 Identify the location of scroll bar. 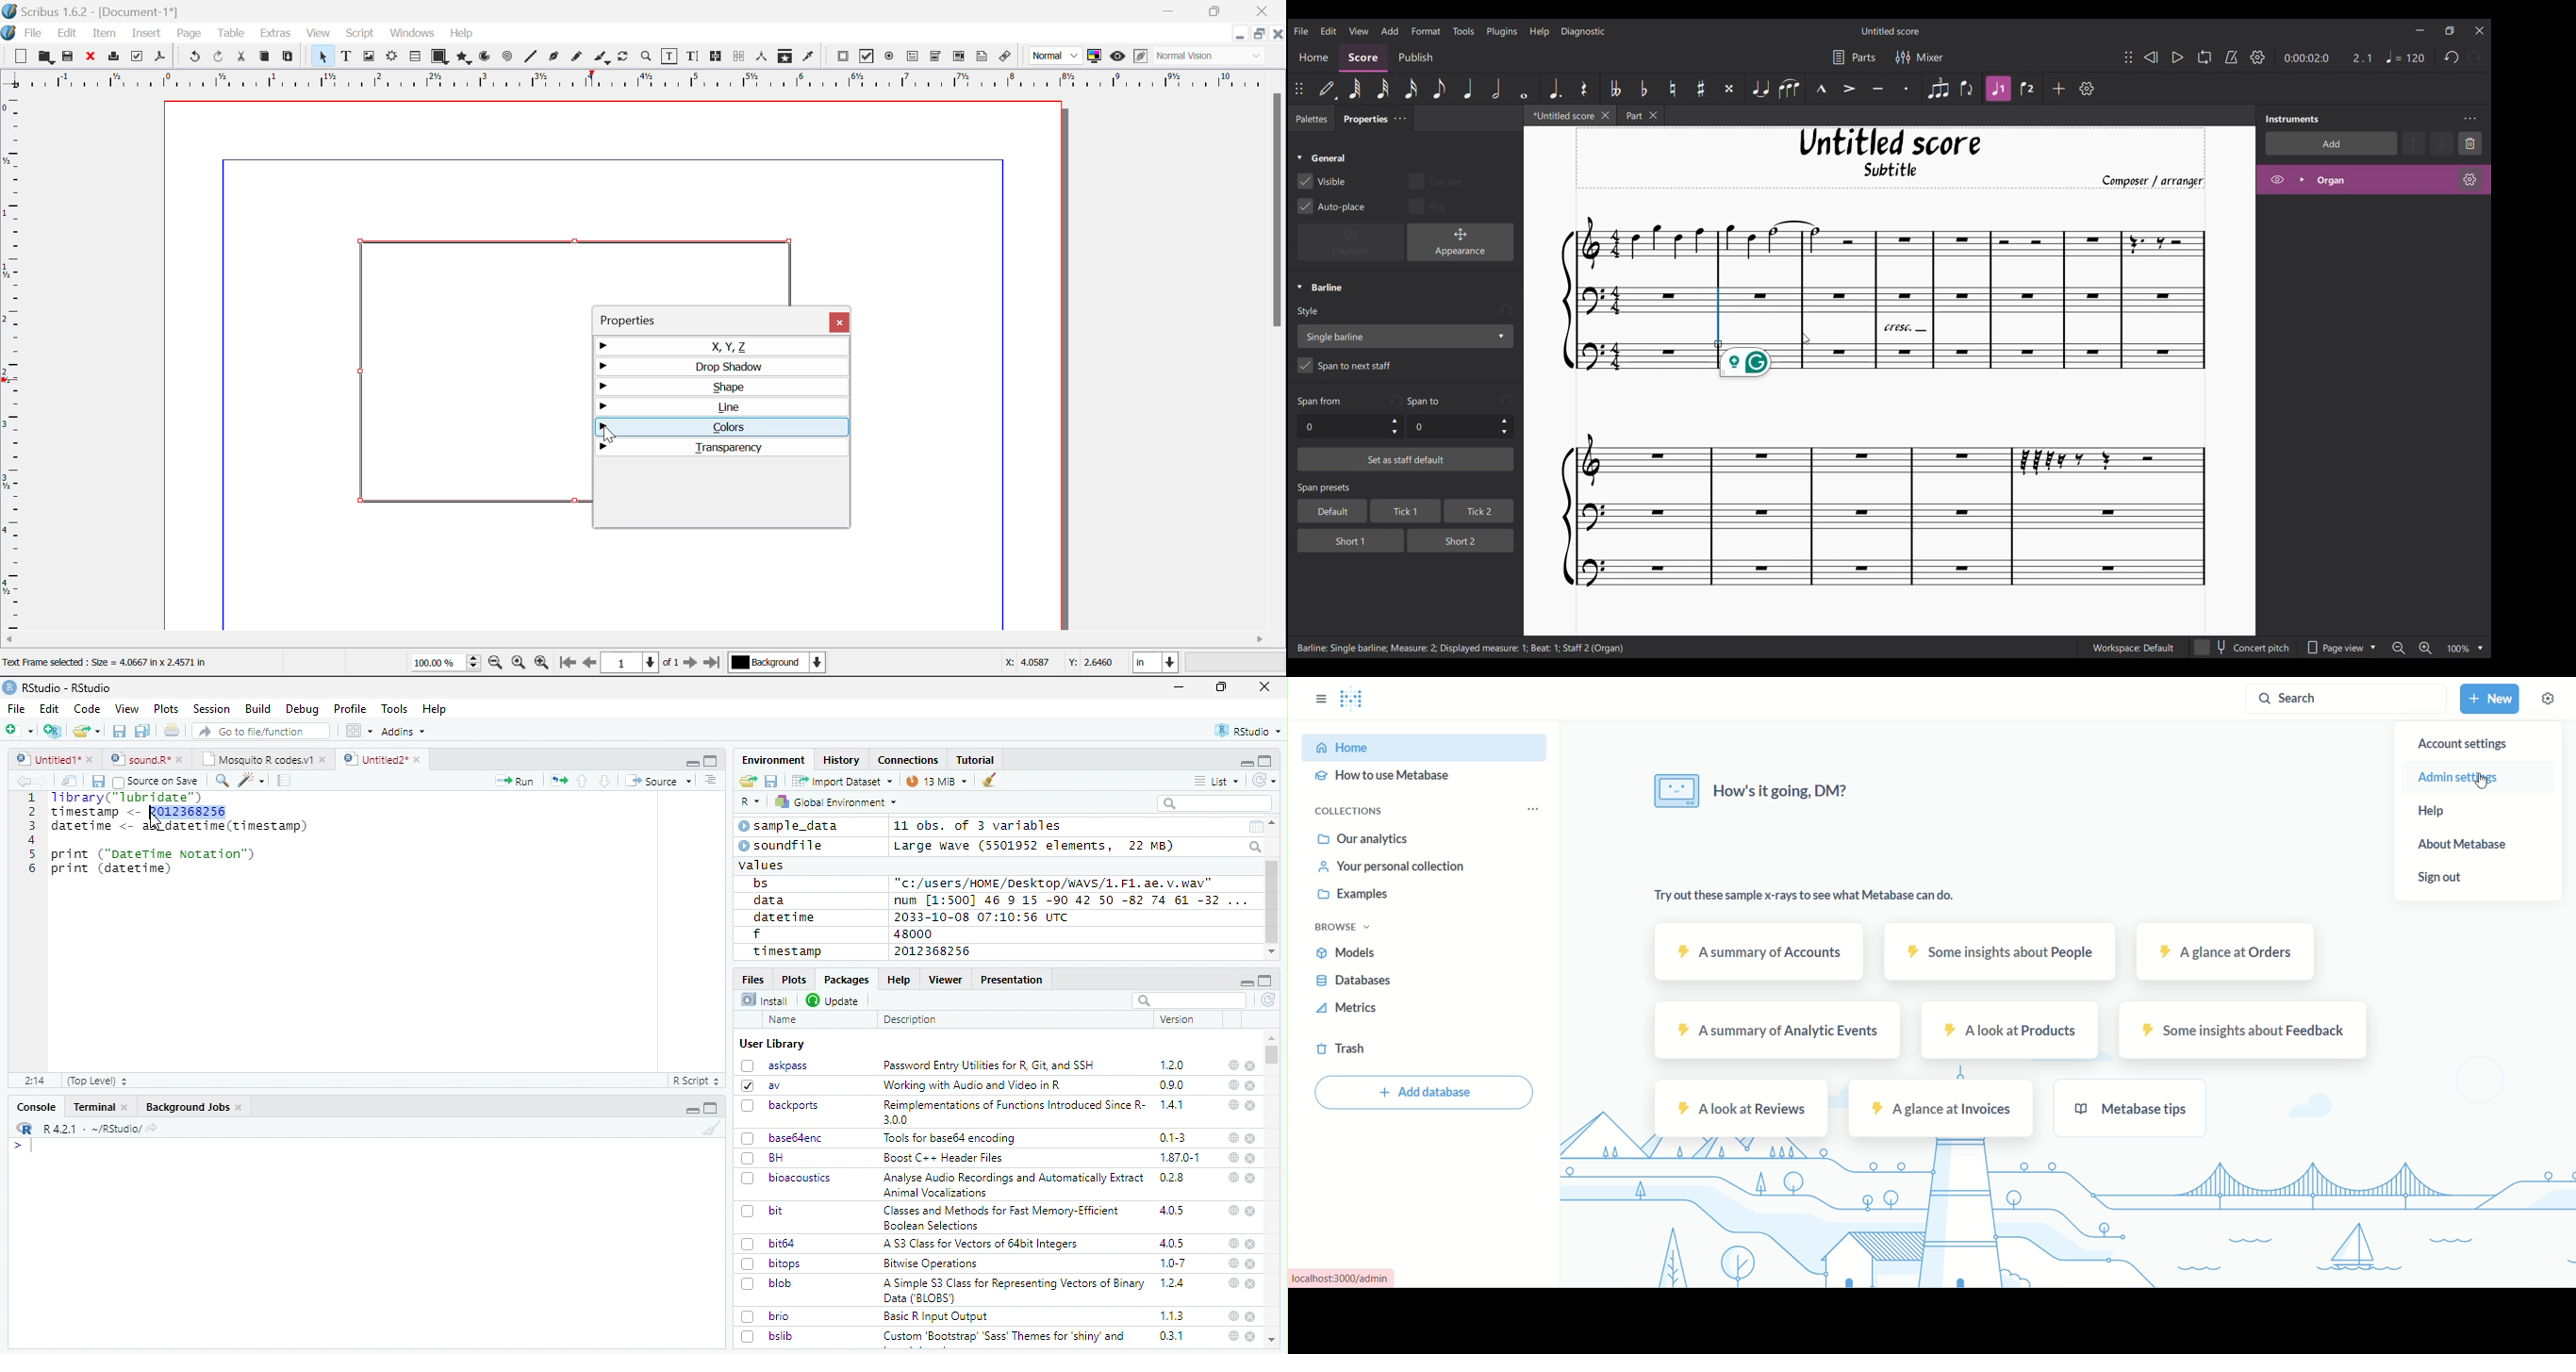
(1273, 1054).